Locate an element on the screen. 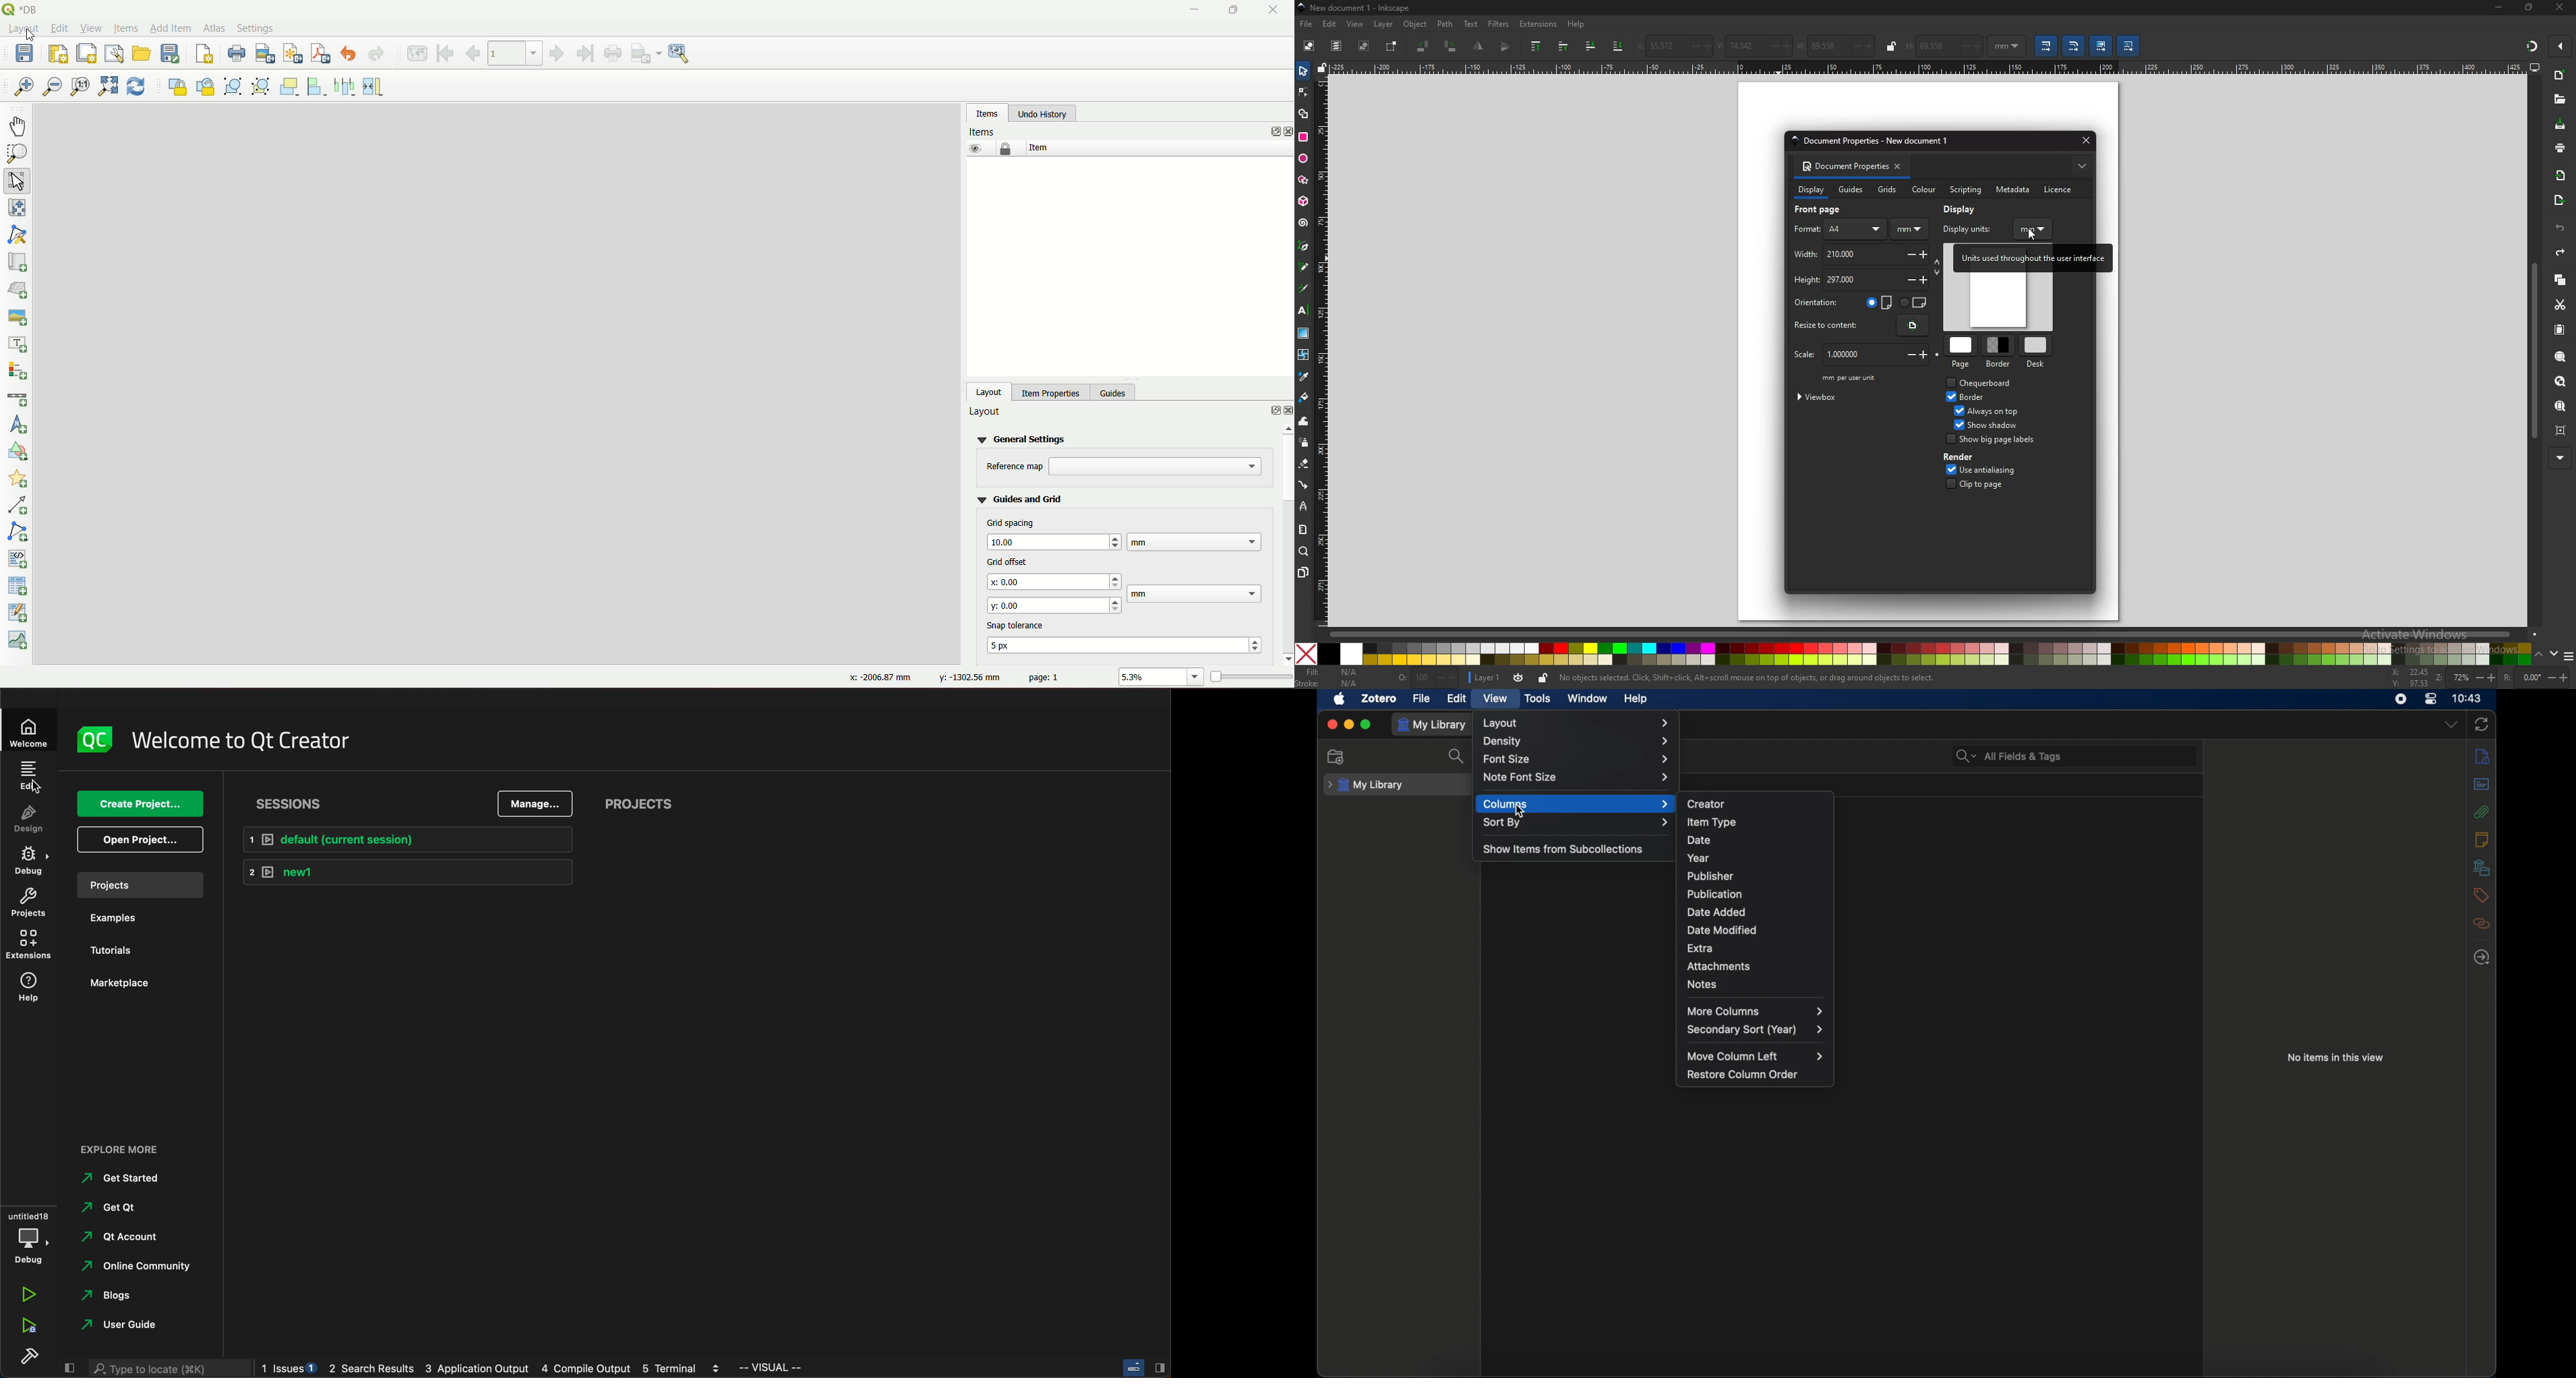 Image resolution: width=2576 pixels, height=1400 pixels. refresh view is located at coordinates (136, 88).